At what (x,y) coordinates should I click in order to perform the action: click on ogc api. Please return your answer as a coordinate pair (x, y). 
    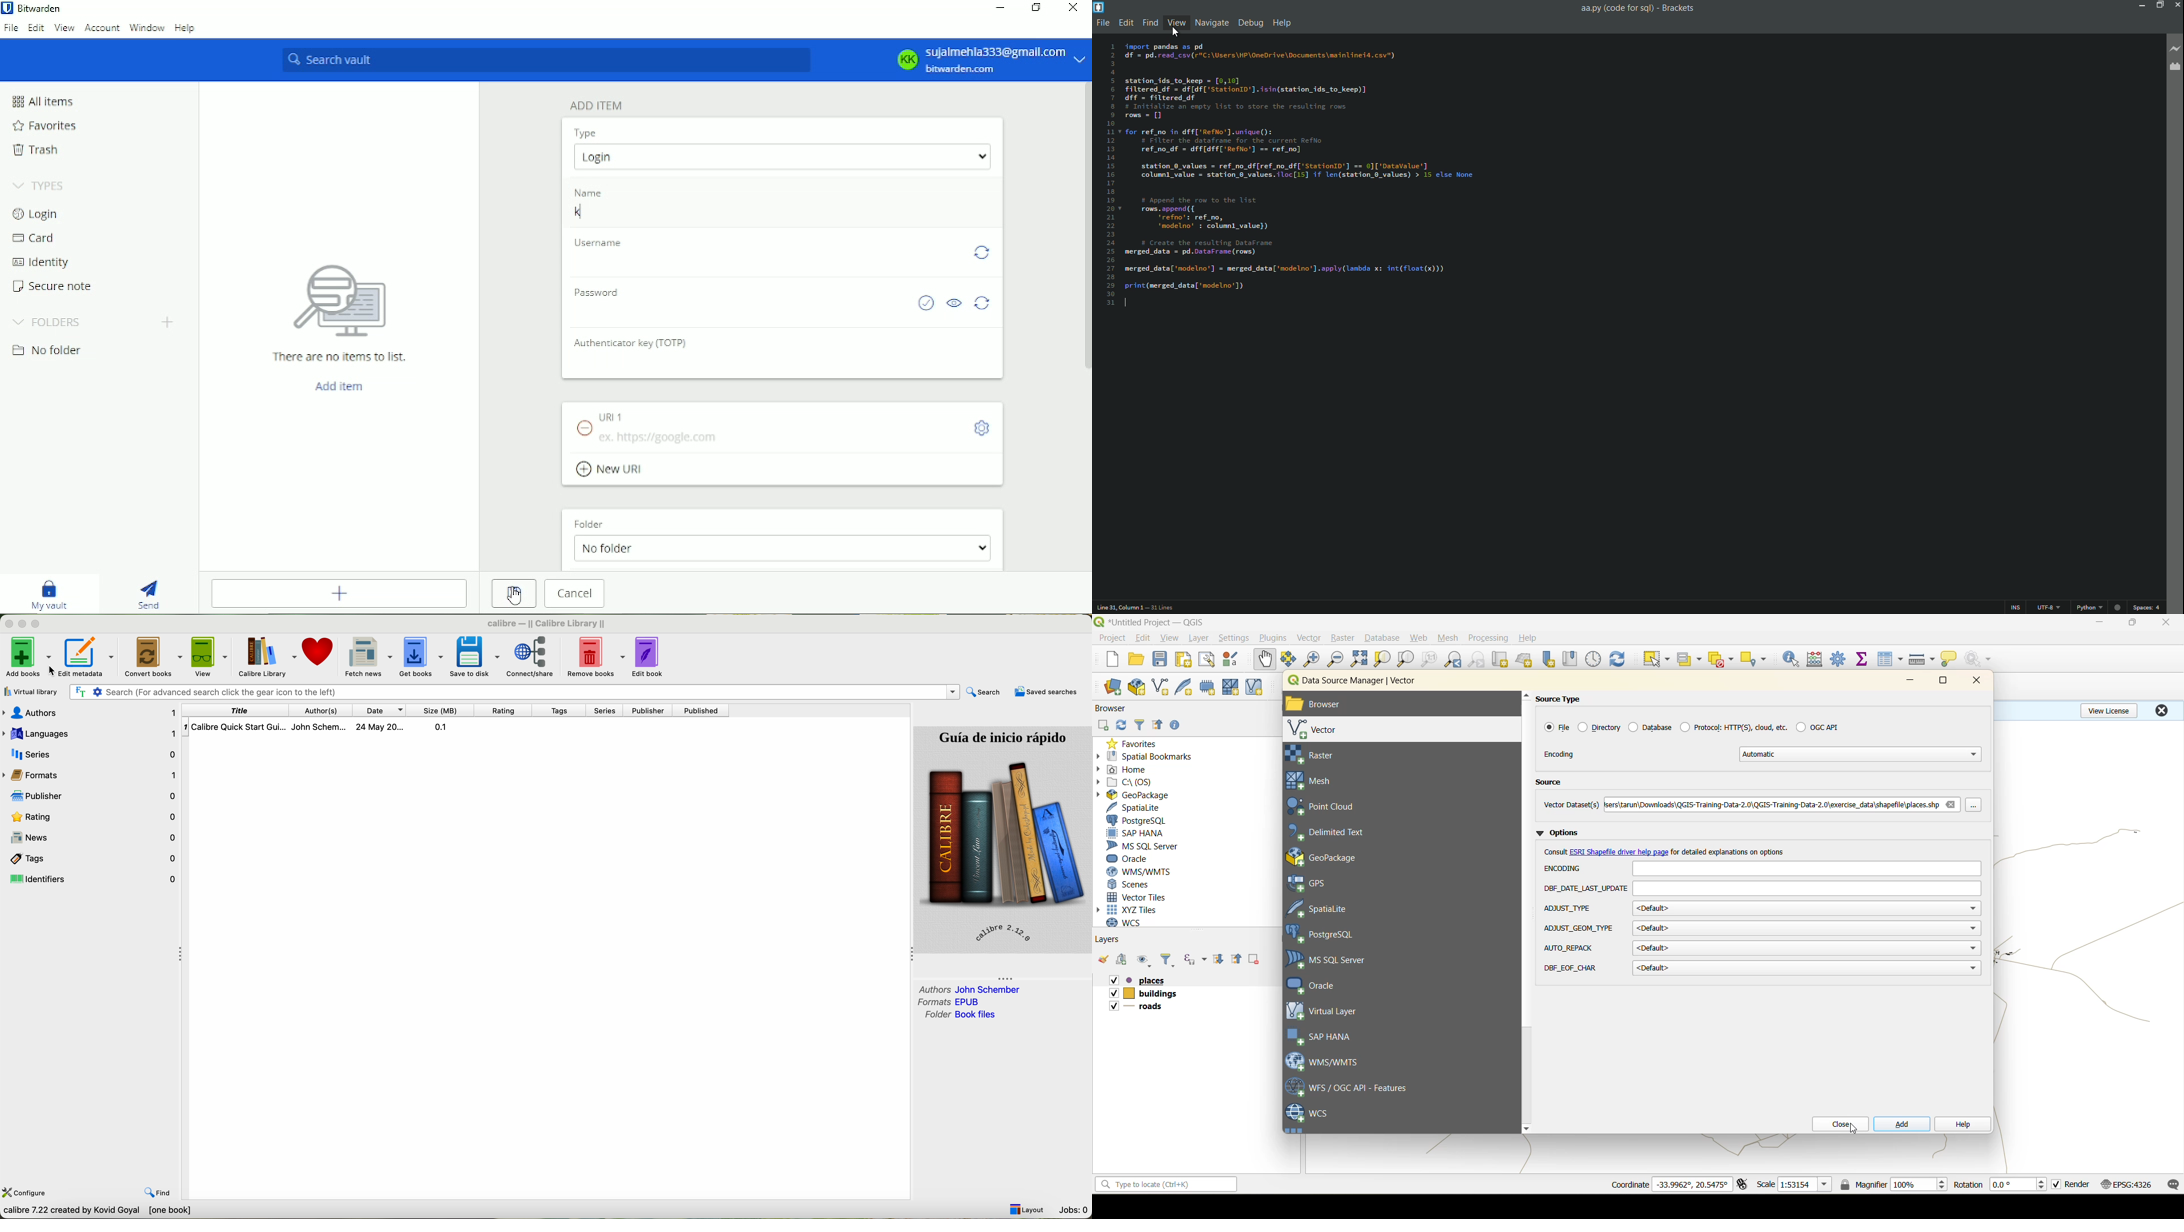
    Looking at the image, I should click on (1817, 727).